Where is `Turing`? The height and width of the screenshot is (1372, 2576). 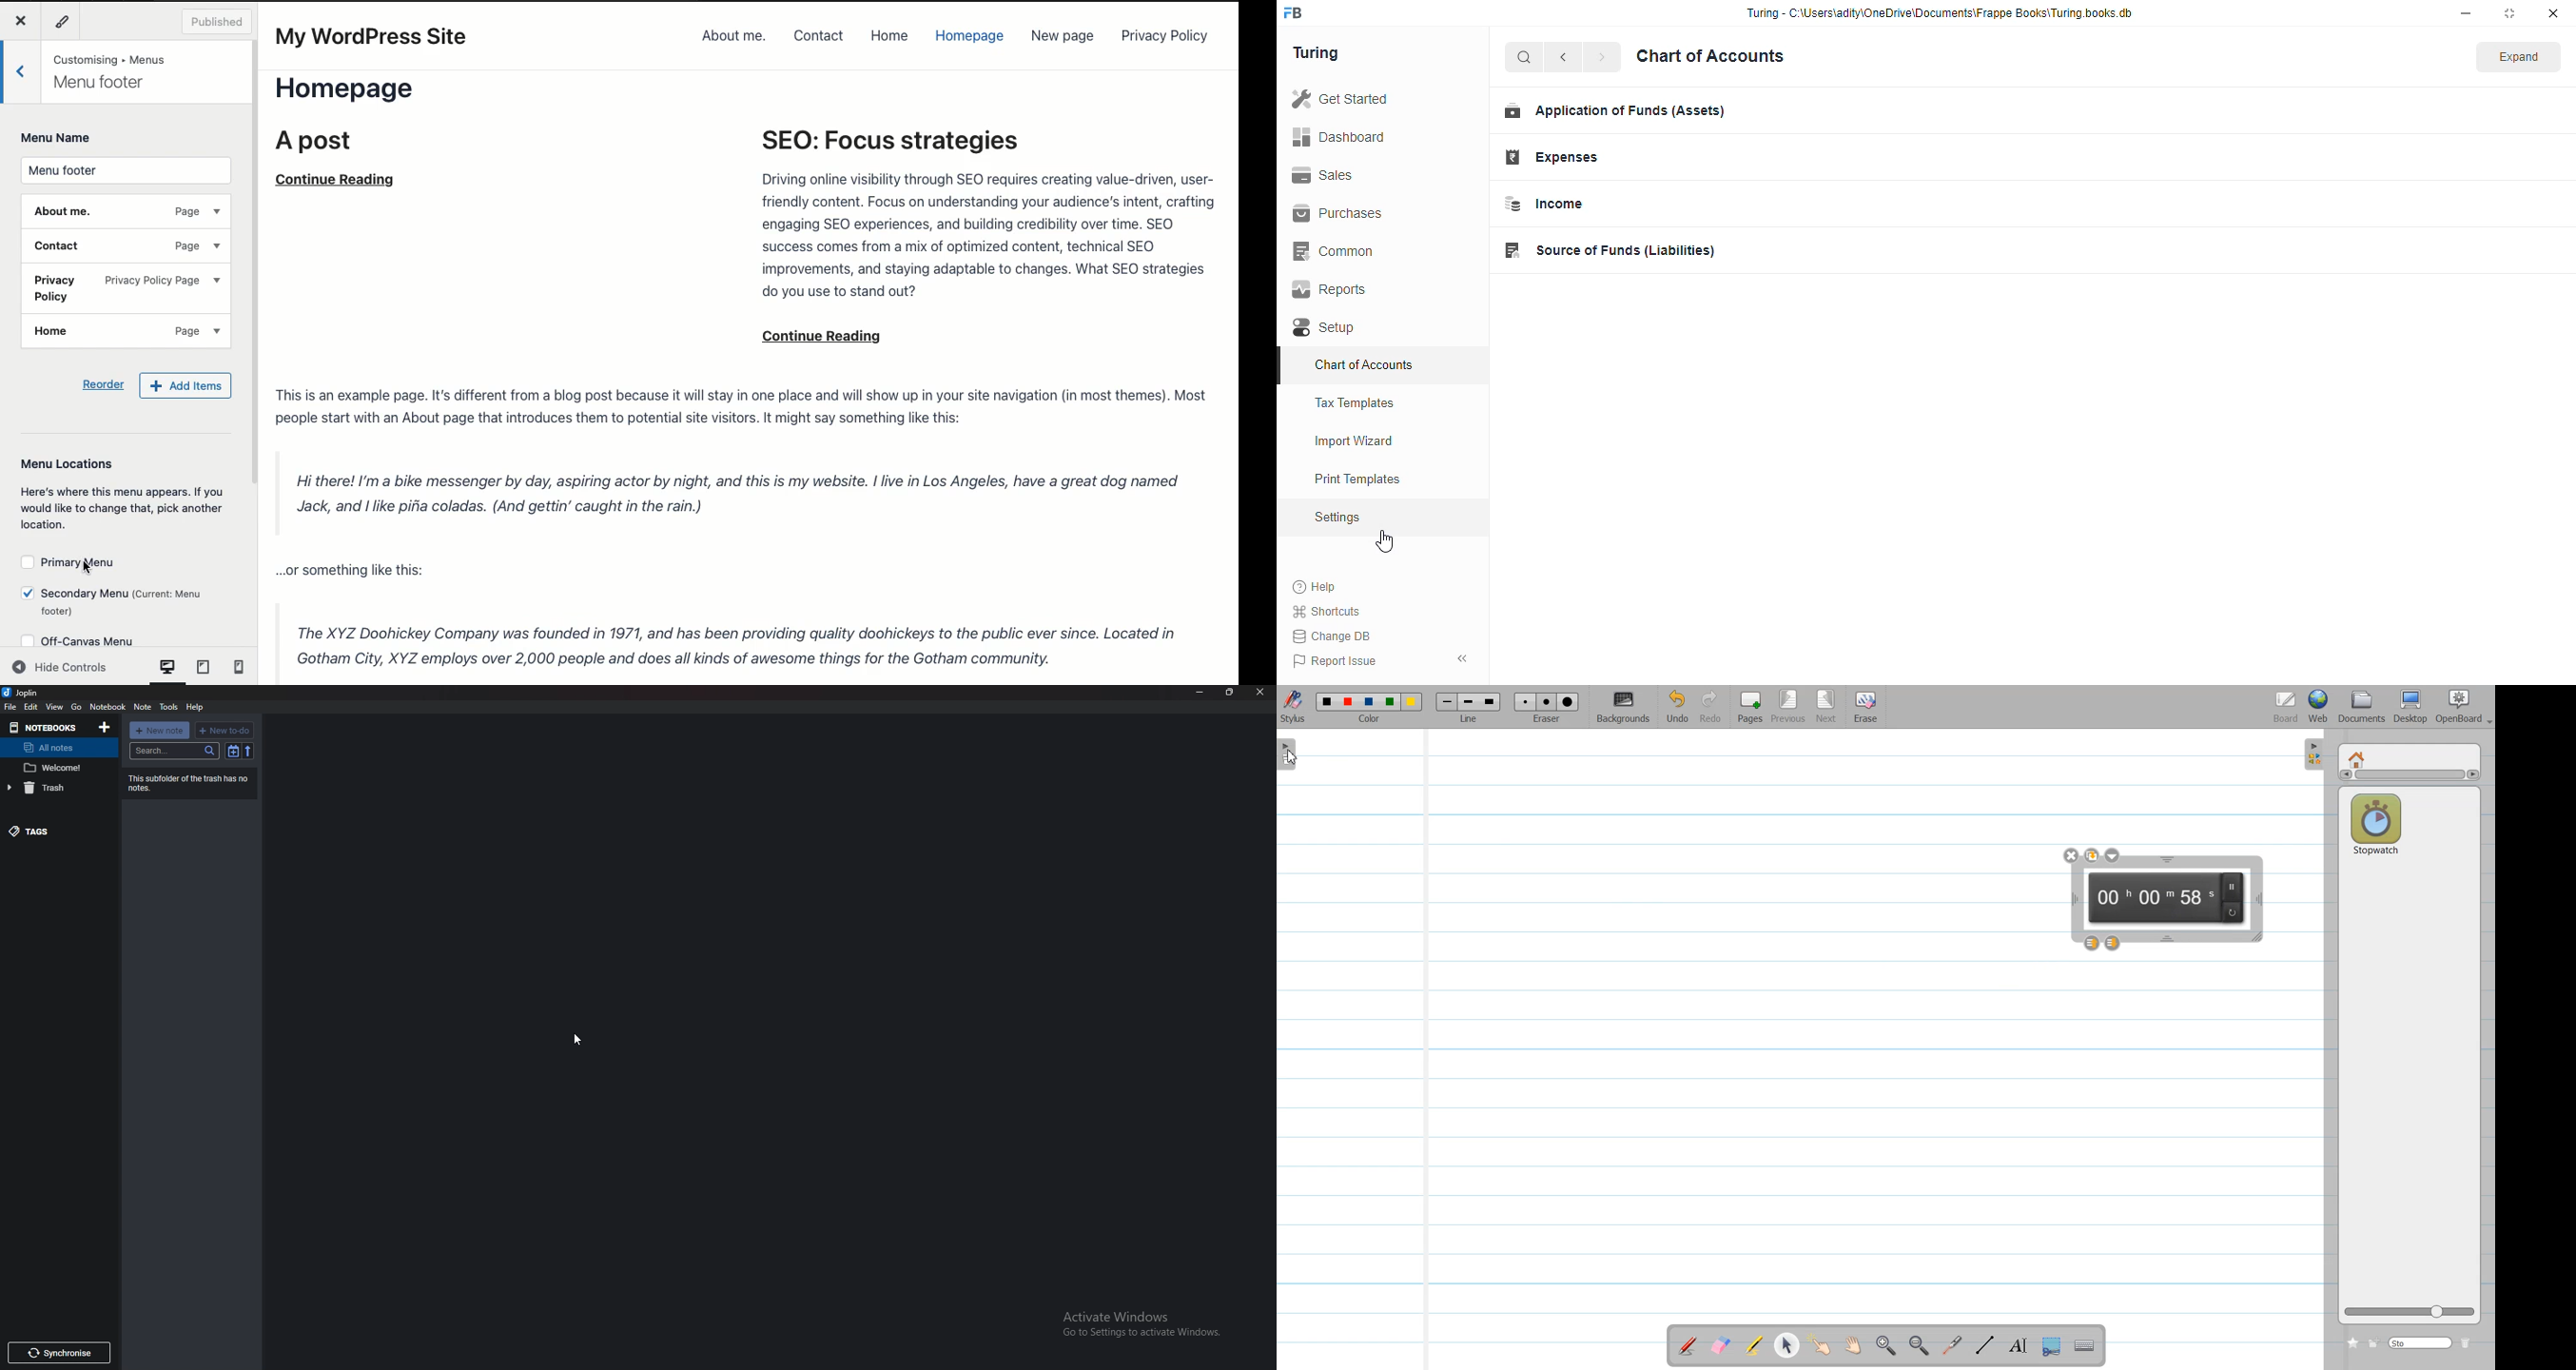
Turing is located at coordinates (1321, 53).